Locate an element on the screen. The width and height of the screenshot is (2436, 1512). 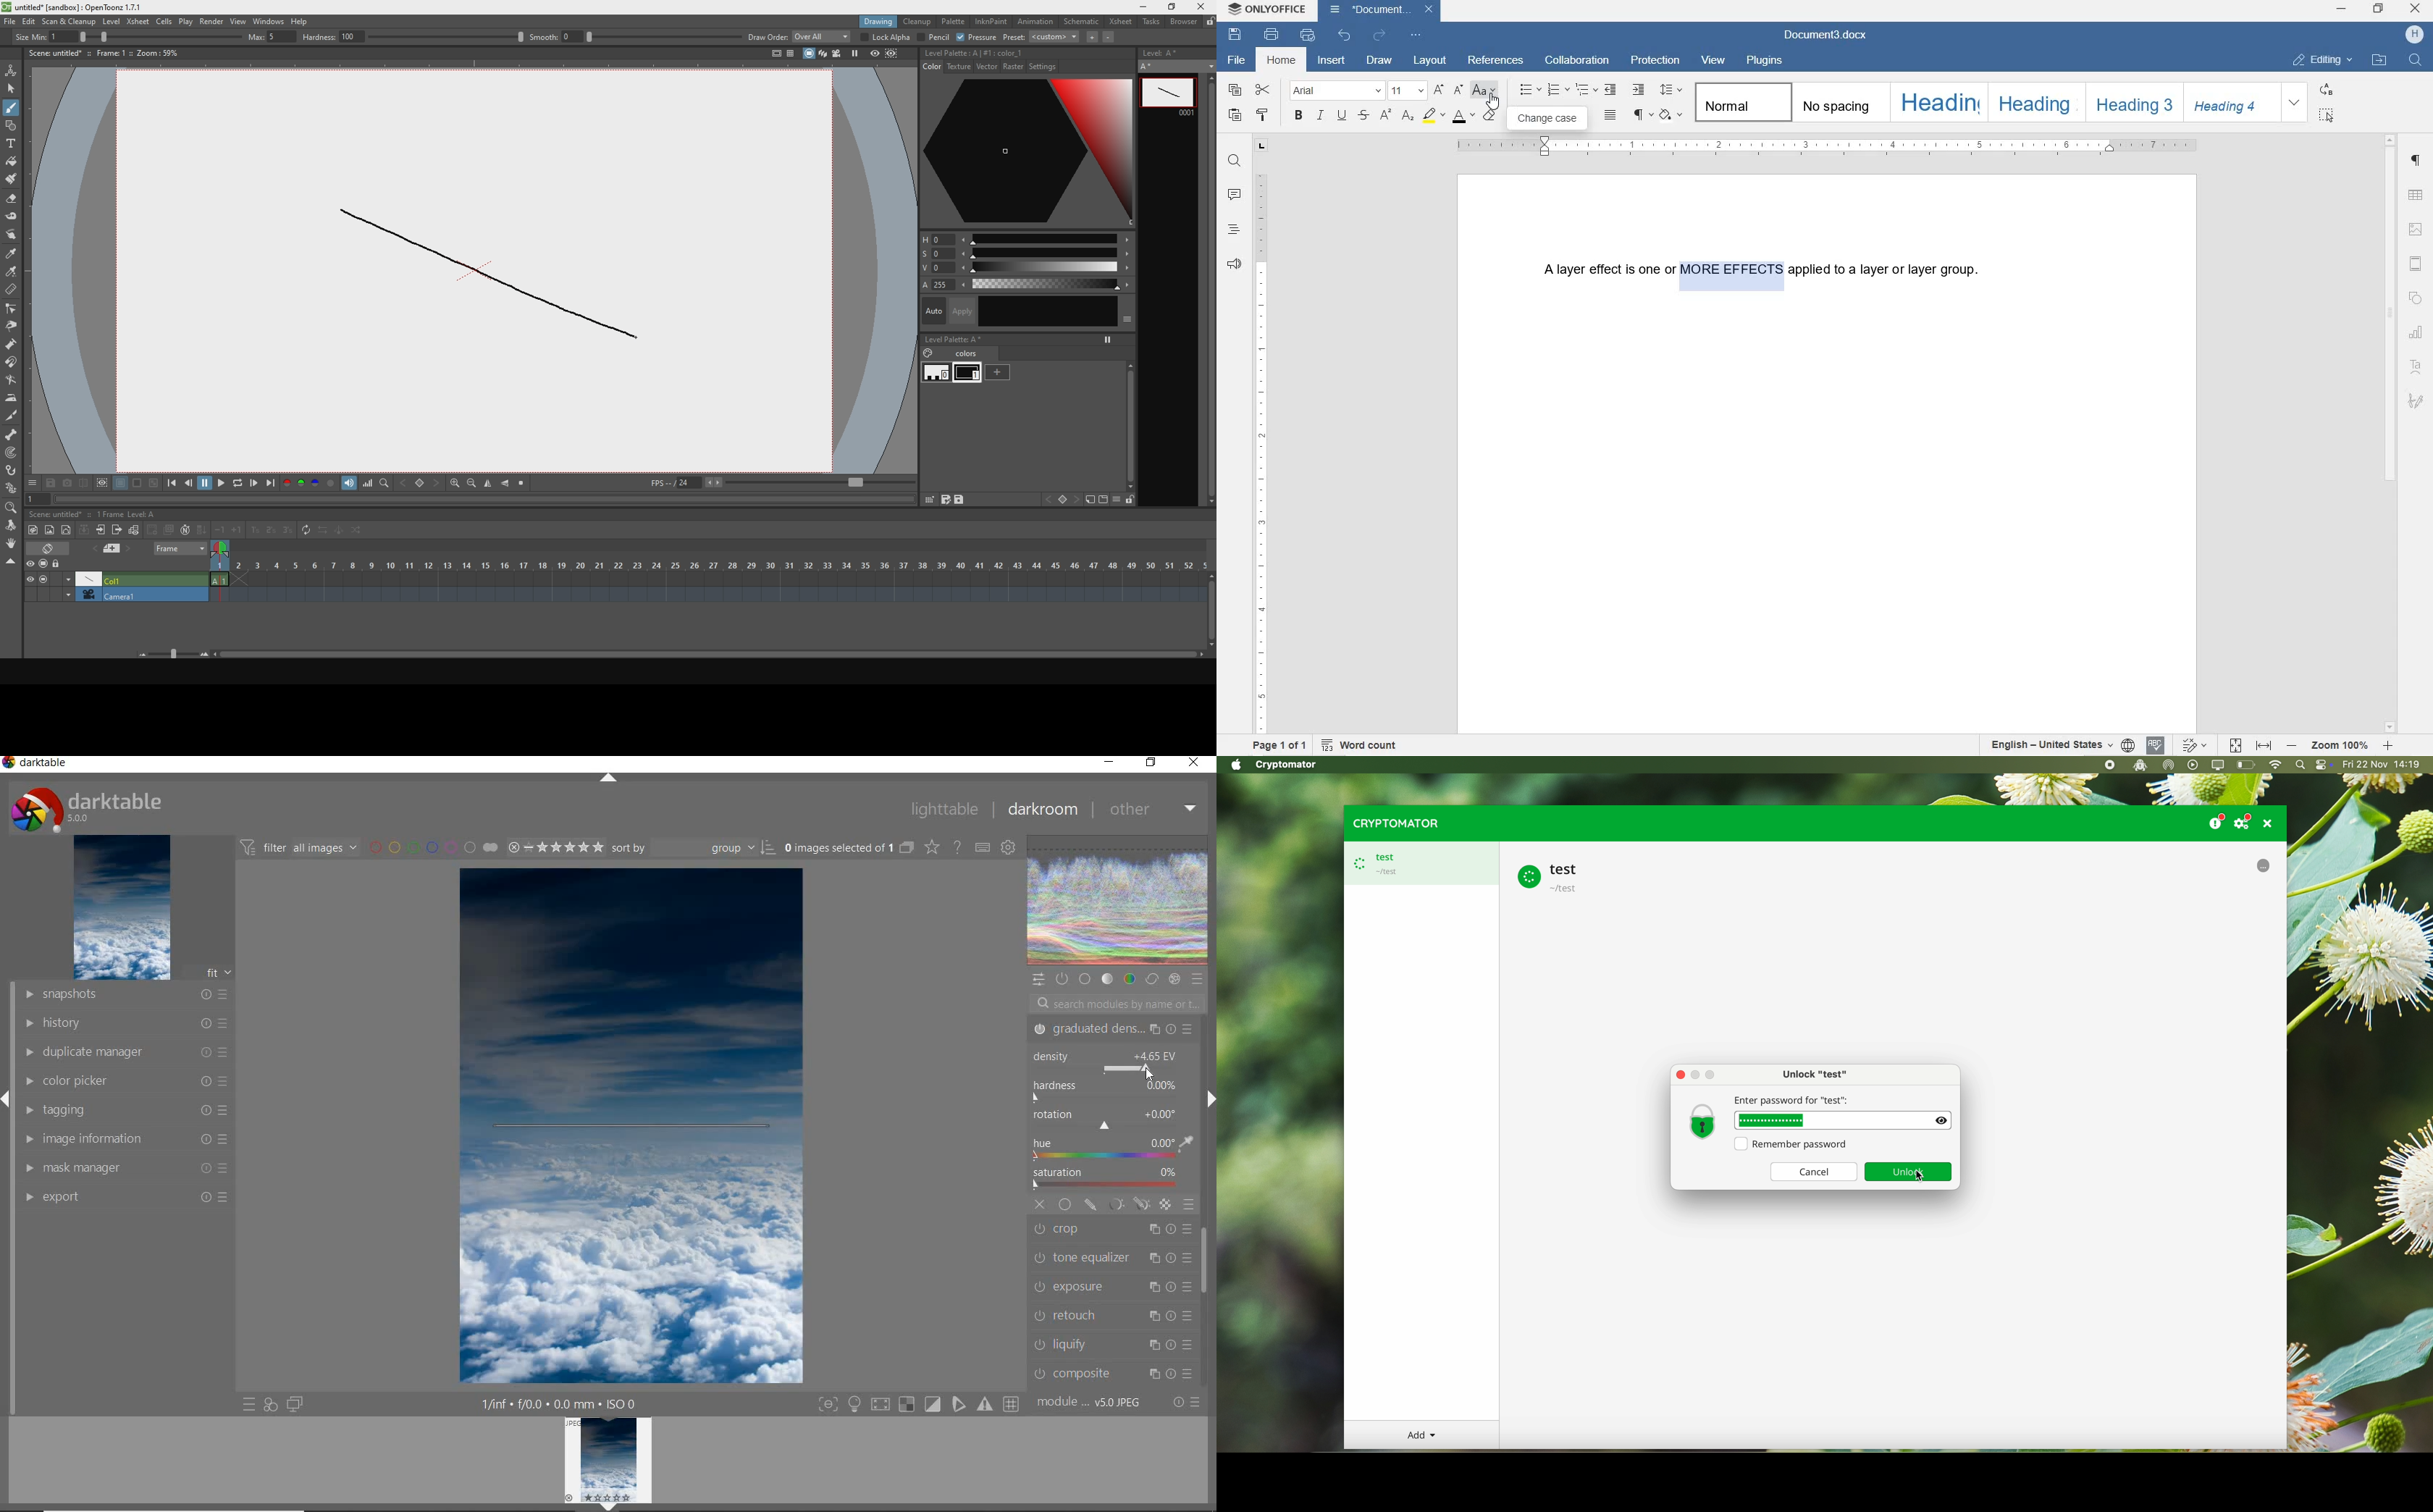
FIND is located at coordinates (1235, 160).